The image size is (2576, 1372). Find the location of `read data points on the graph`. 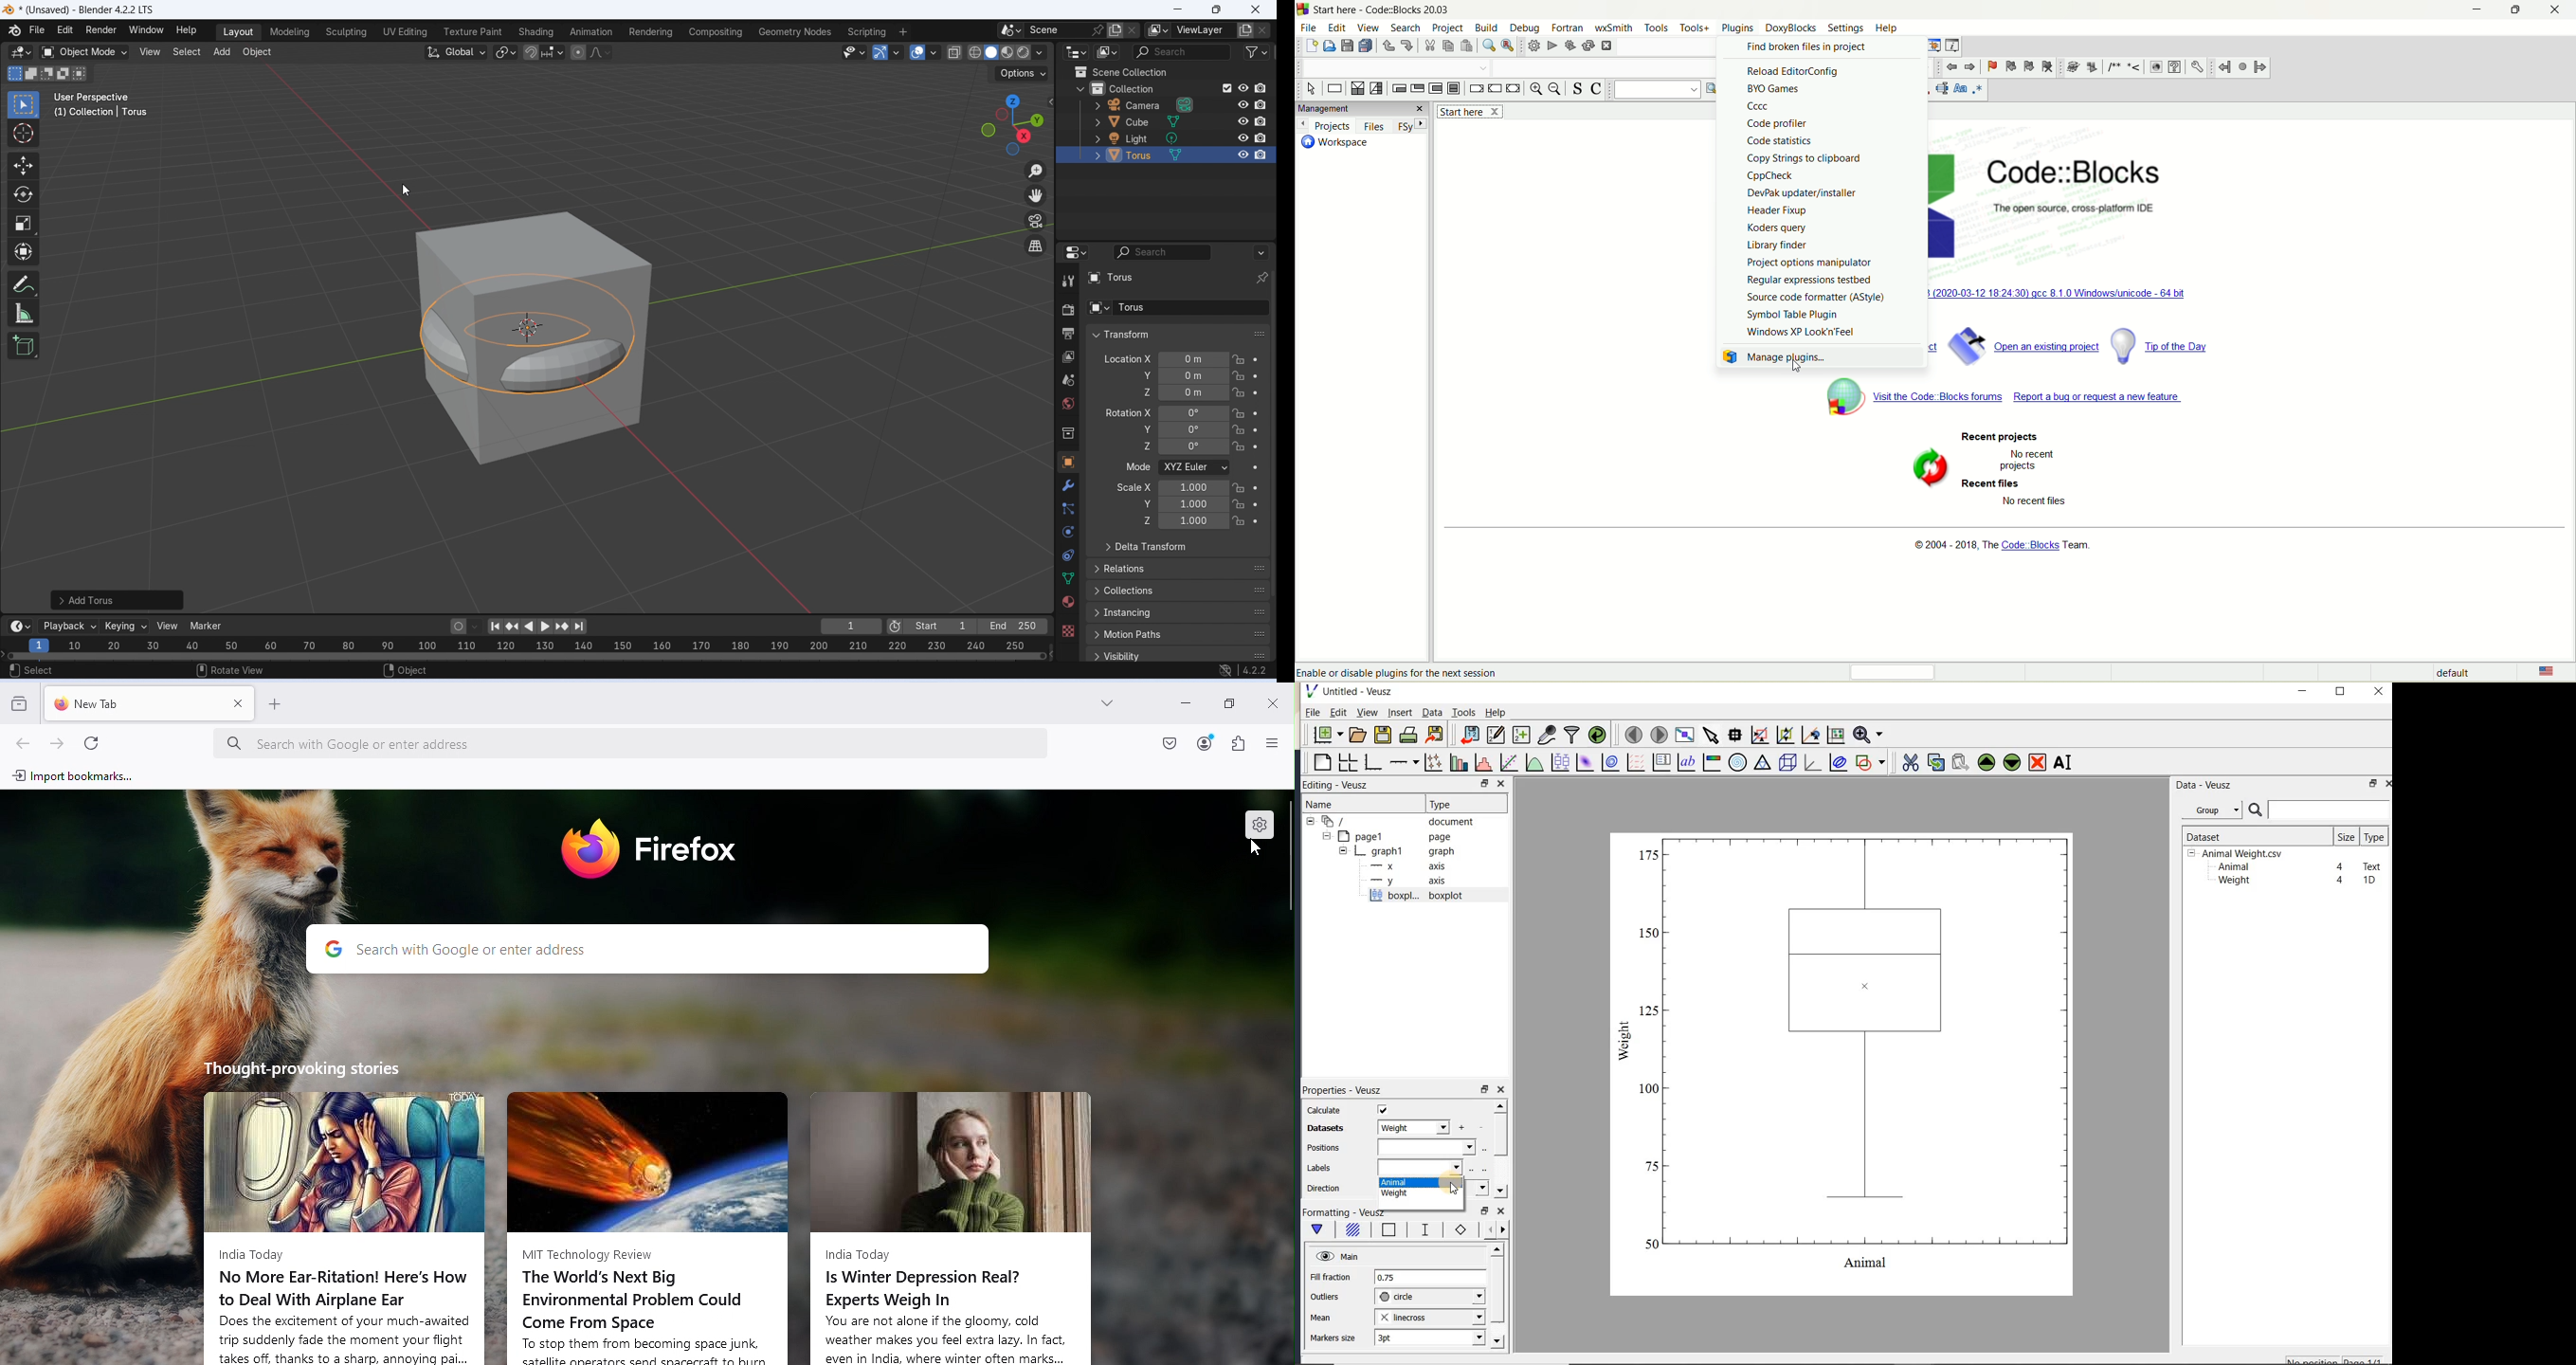

read data points on the graph is located at coordinates (1735, 735).